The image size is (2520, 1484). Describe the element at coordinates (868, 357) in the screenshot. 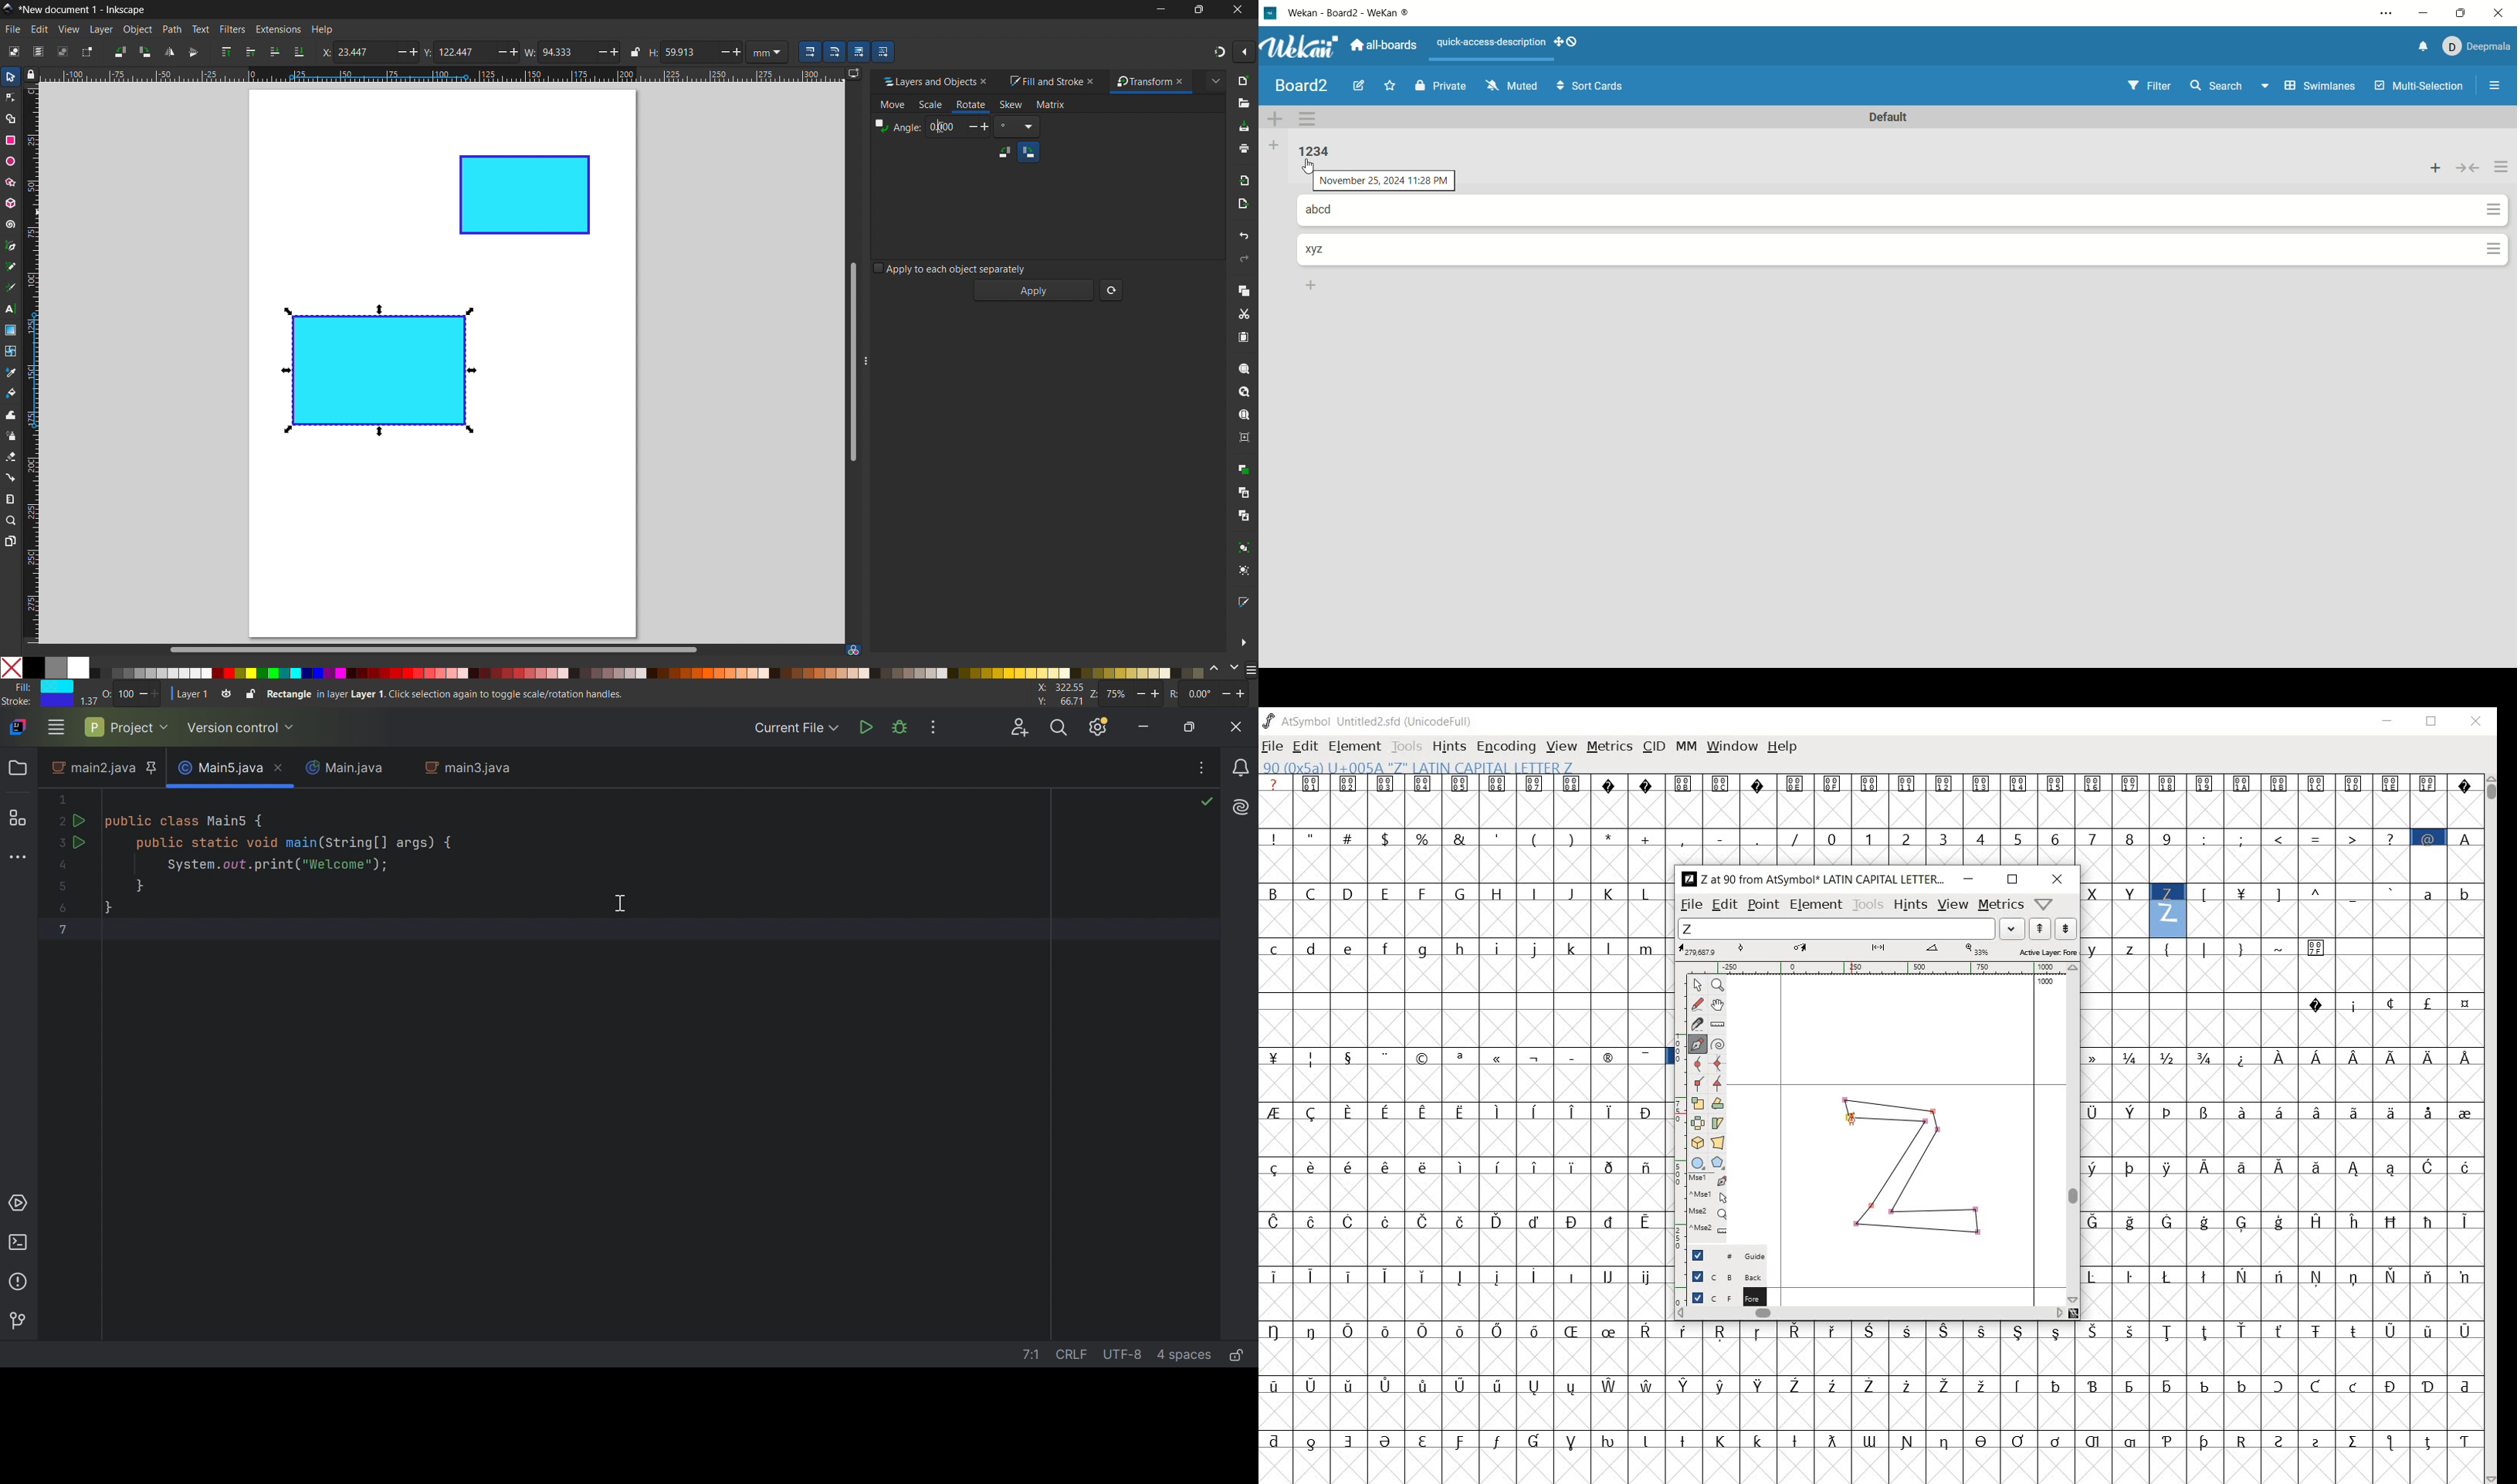

I see `resize` at that location.